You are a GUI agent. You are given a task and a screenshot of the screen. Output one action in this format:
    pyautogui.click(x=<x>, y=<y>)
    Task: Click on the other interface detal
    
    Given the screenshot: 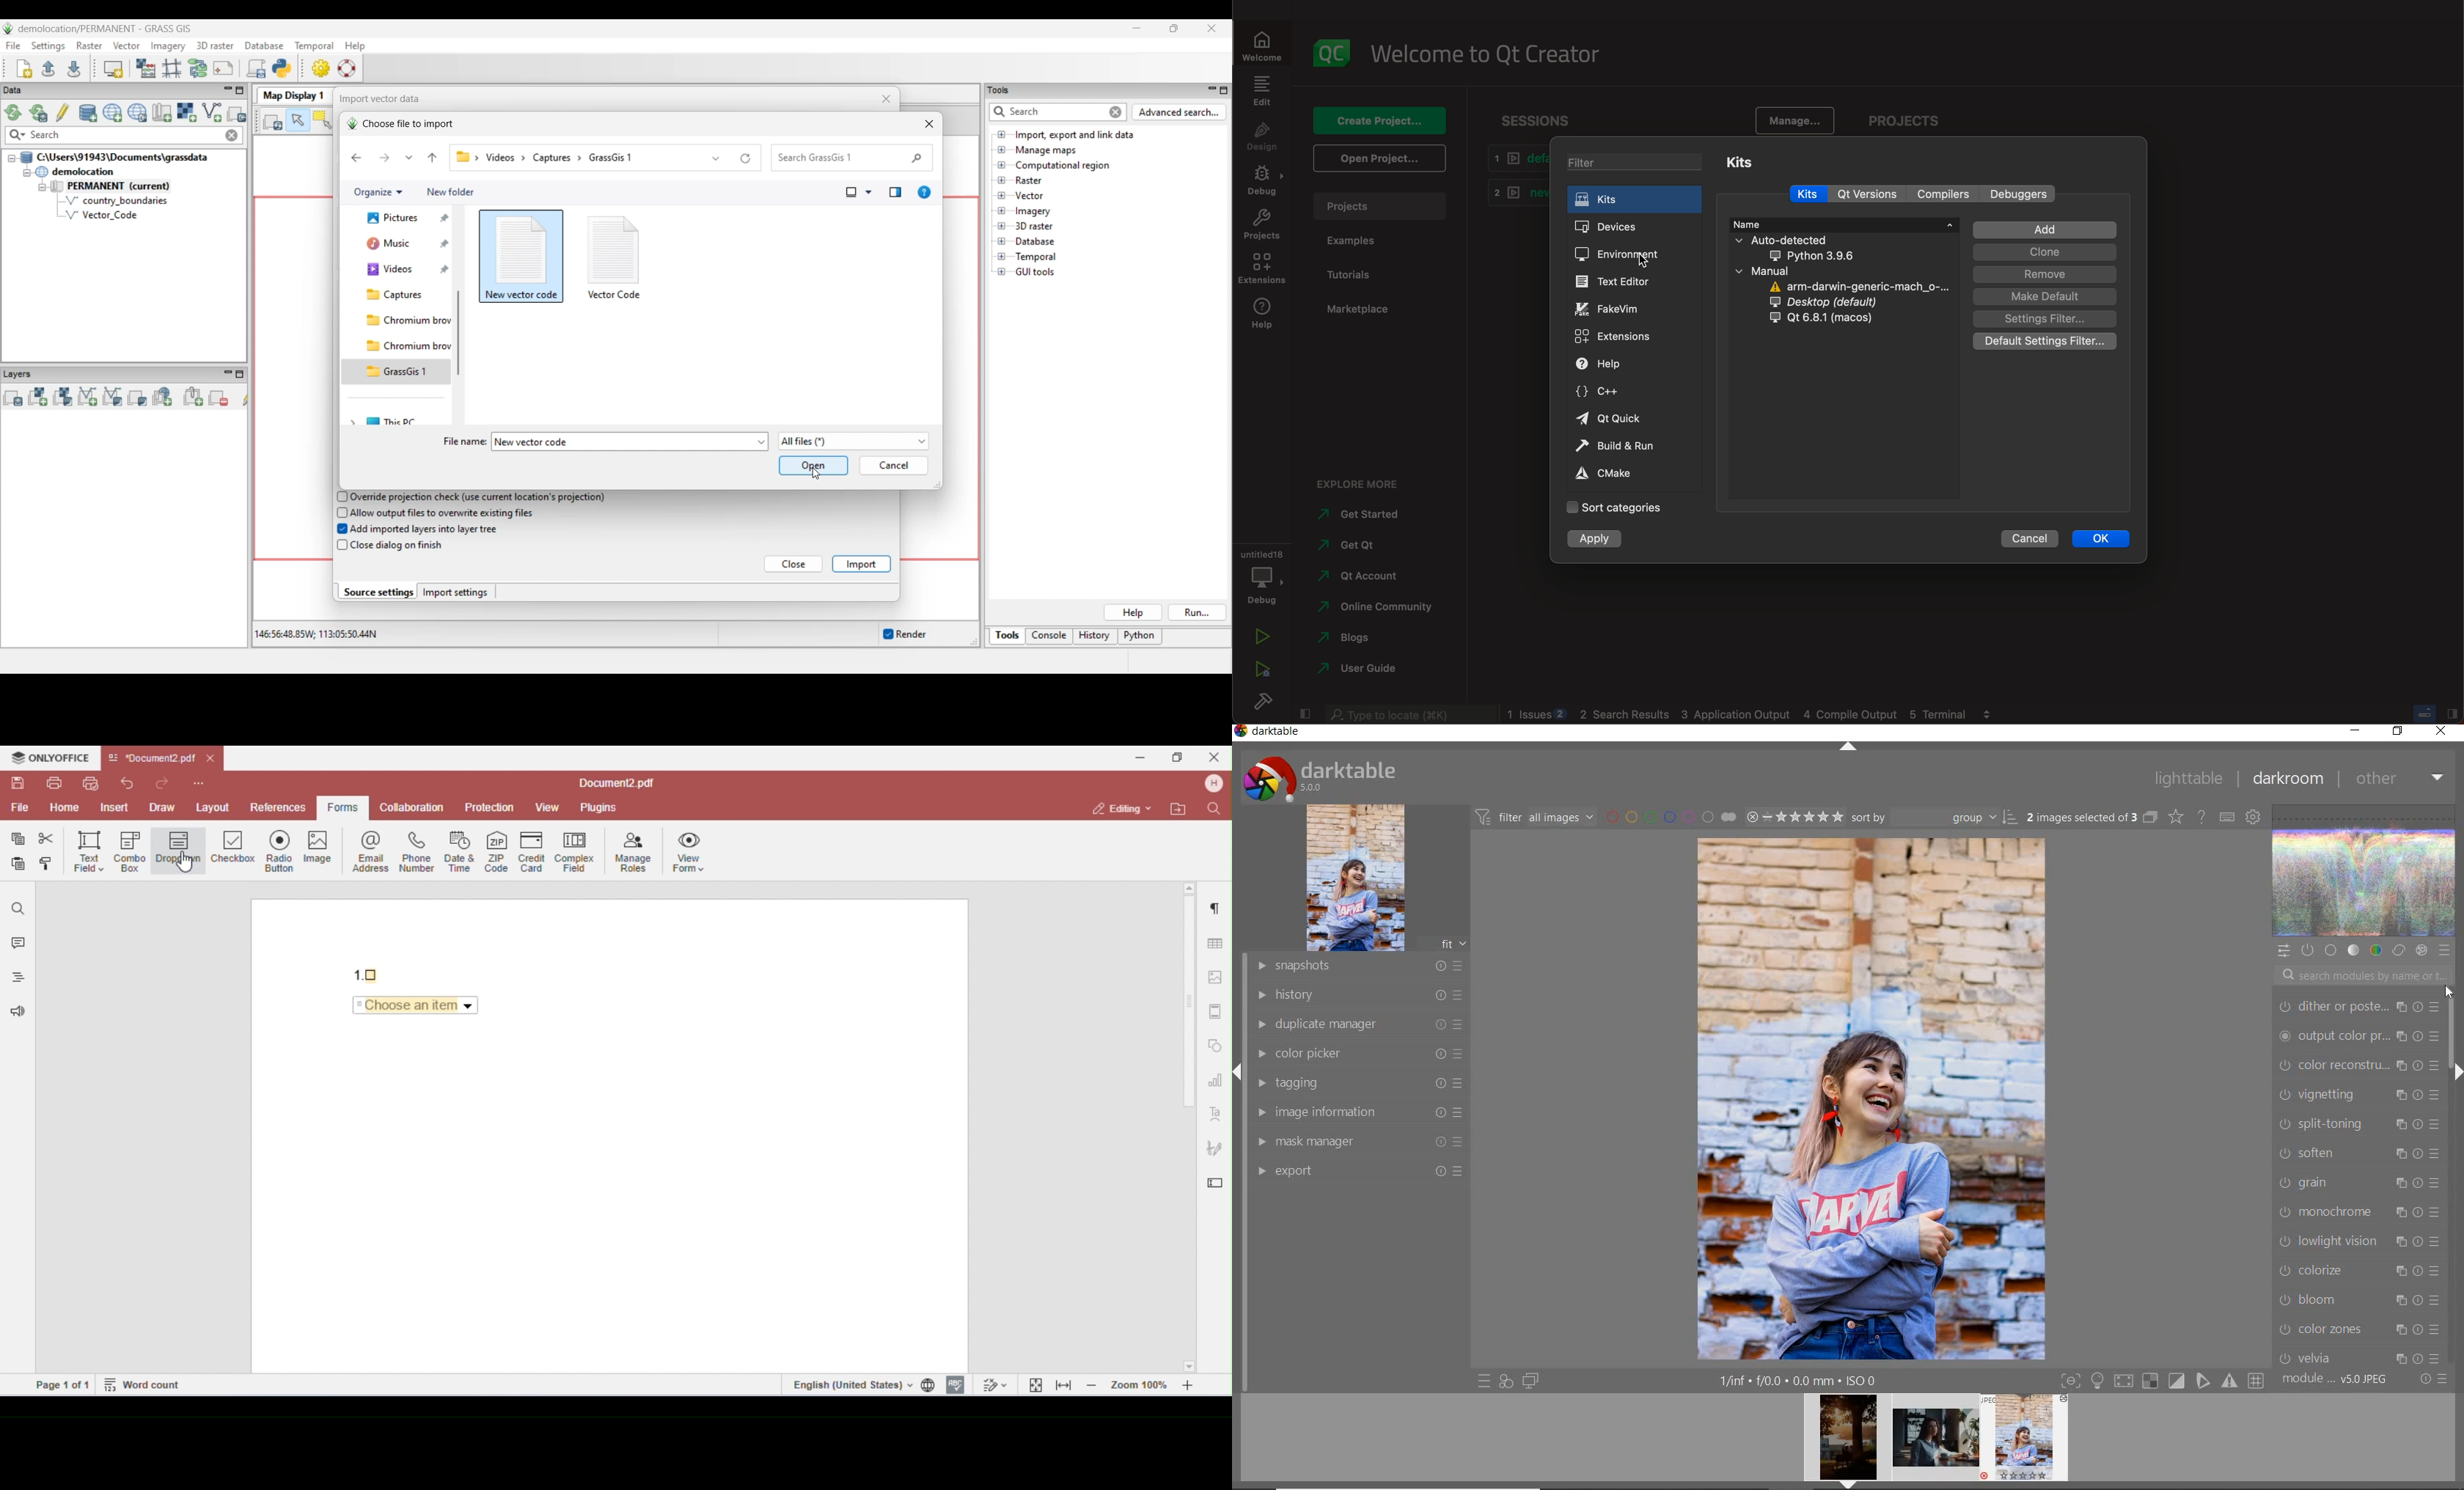 What is the action you would take?
    pyautogui.click(x=1800, y=1381)
    